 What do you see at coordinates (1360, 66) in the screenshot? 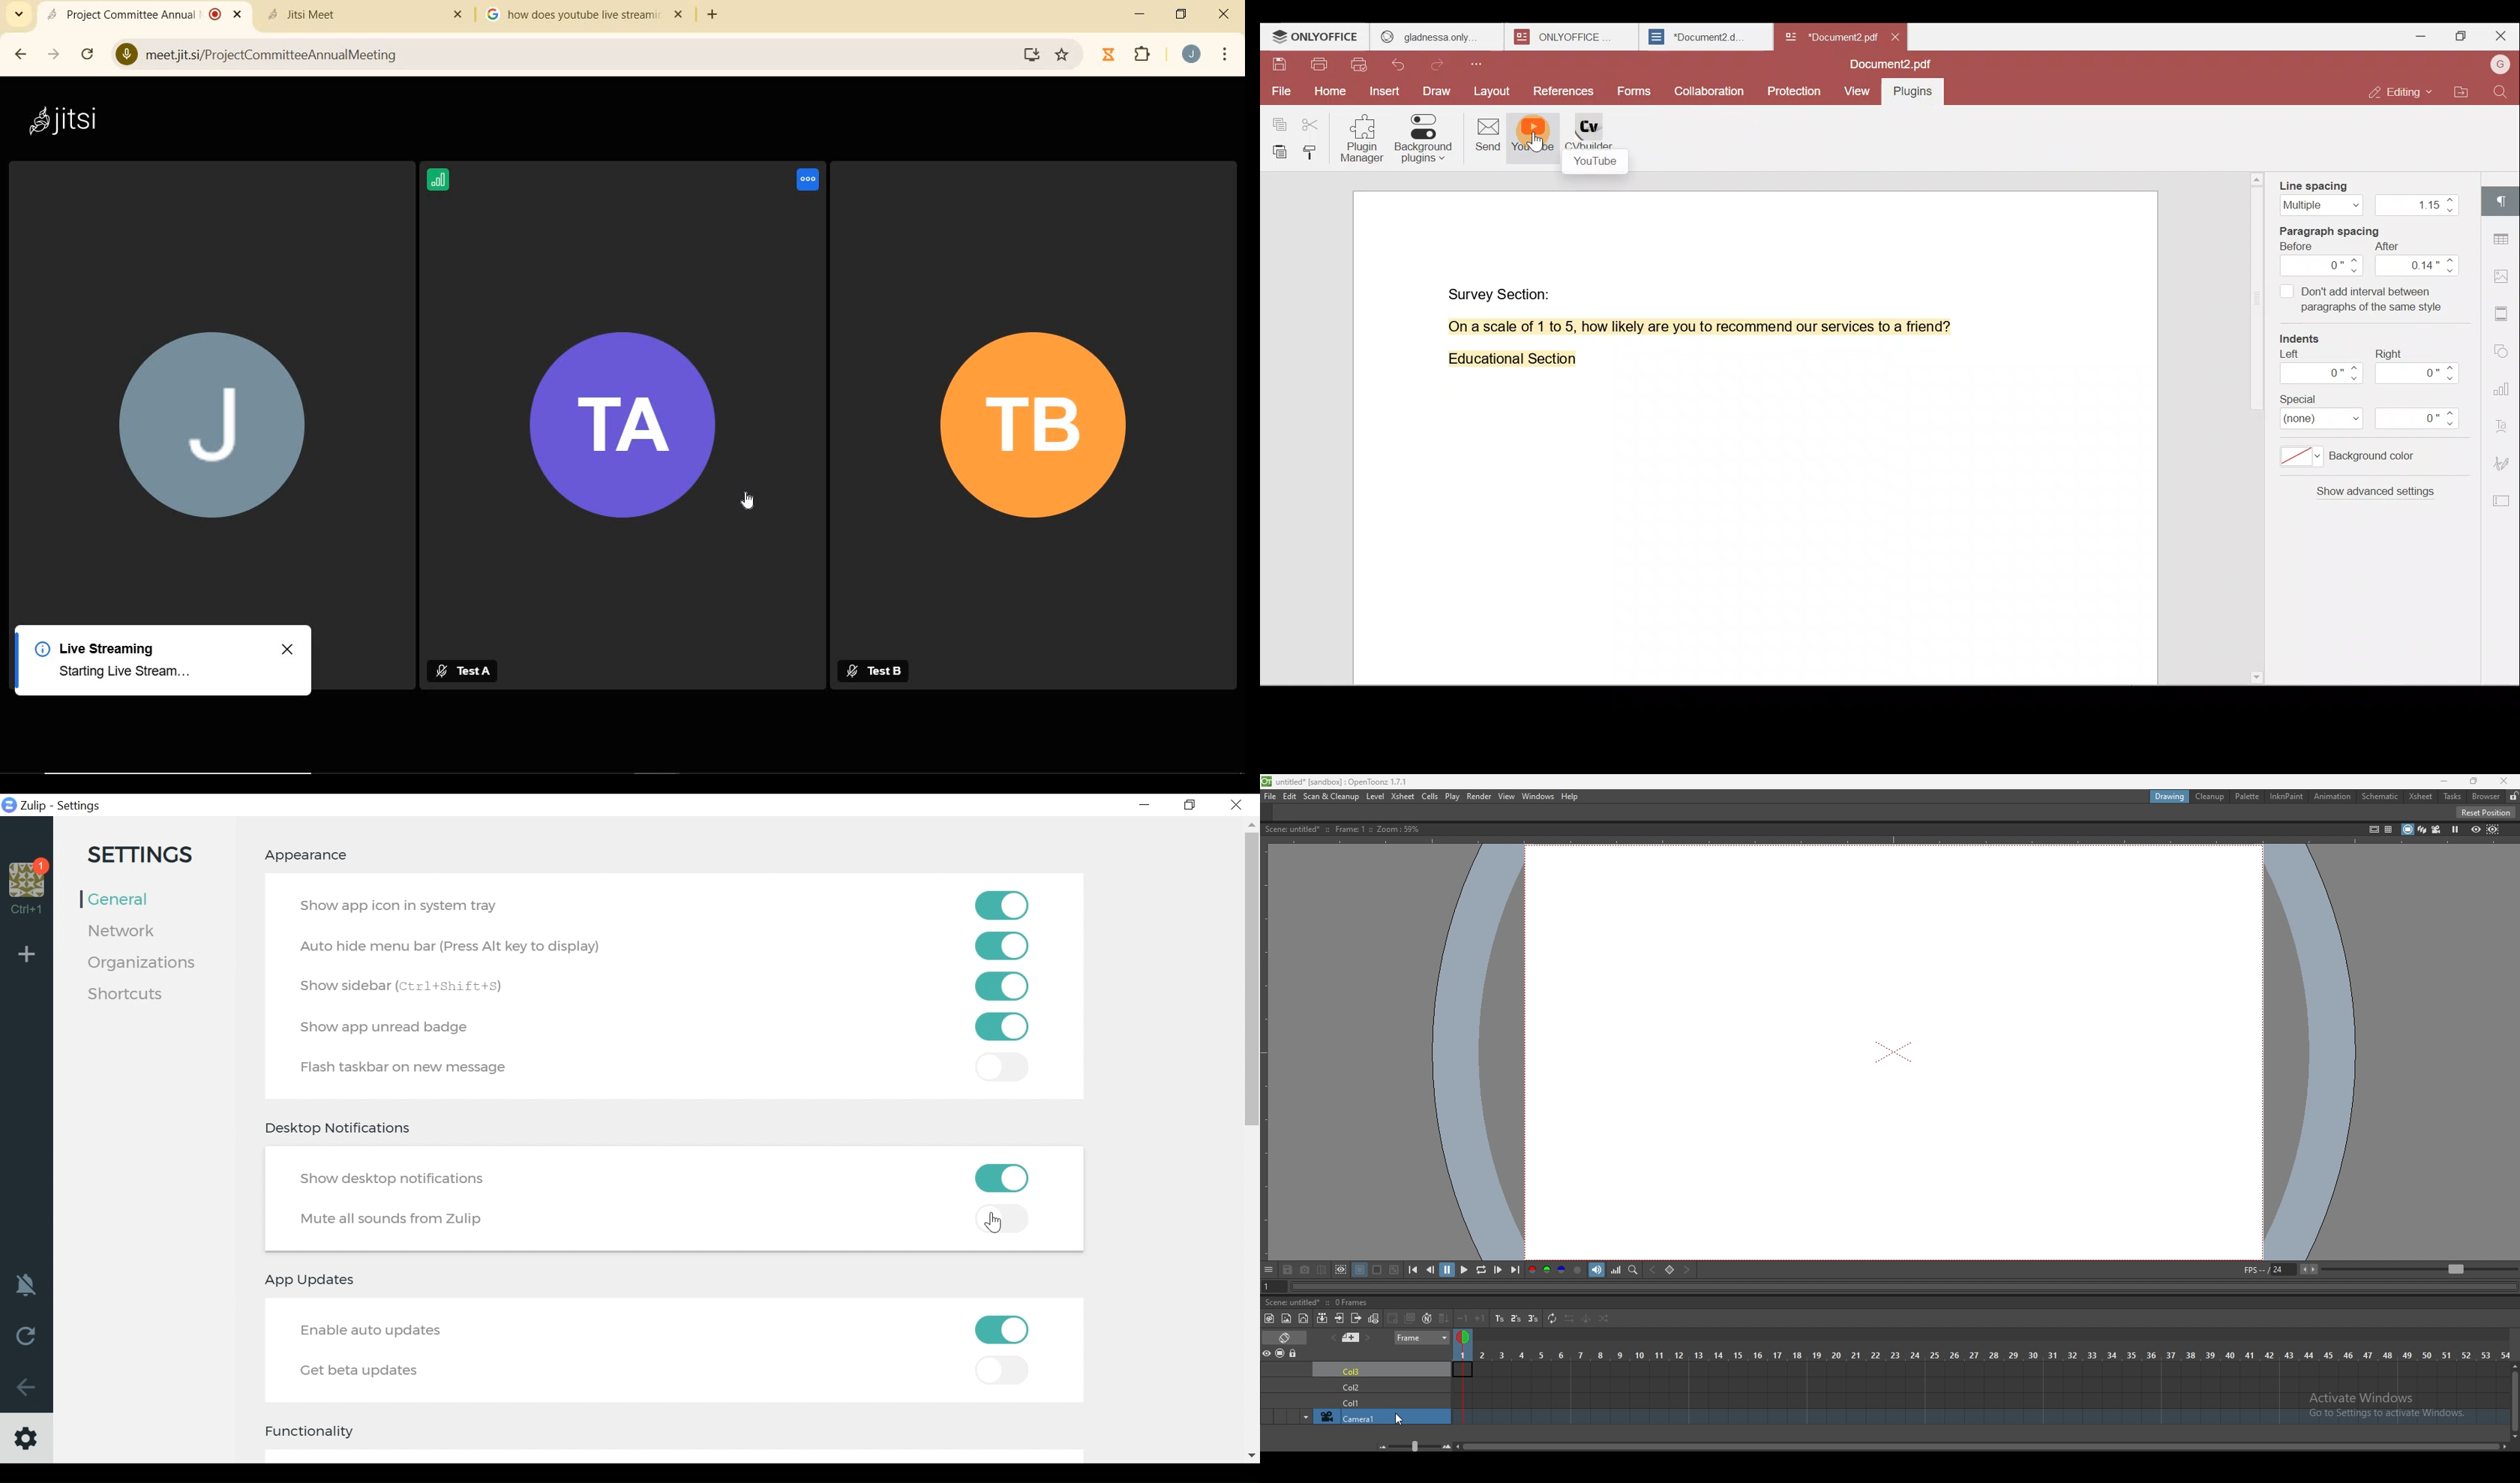
I see `Quick print` at bounding box center [1360, 66].